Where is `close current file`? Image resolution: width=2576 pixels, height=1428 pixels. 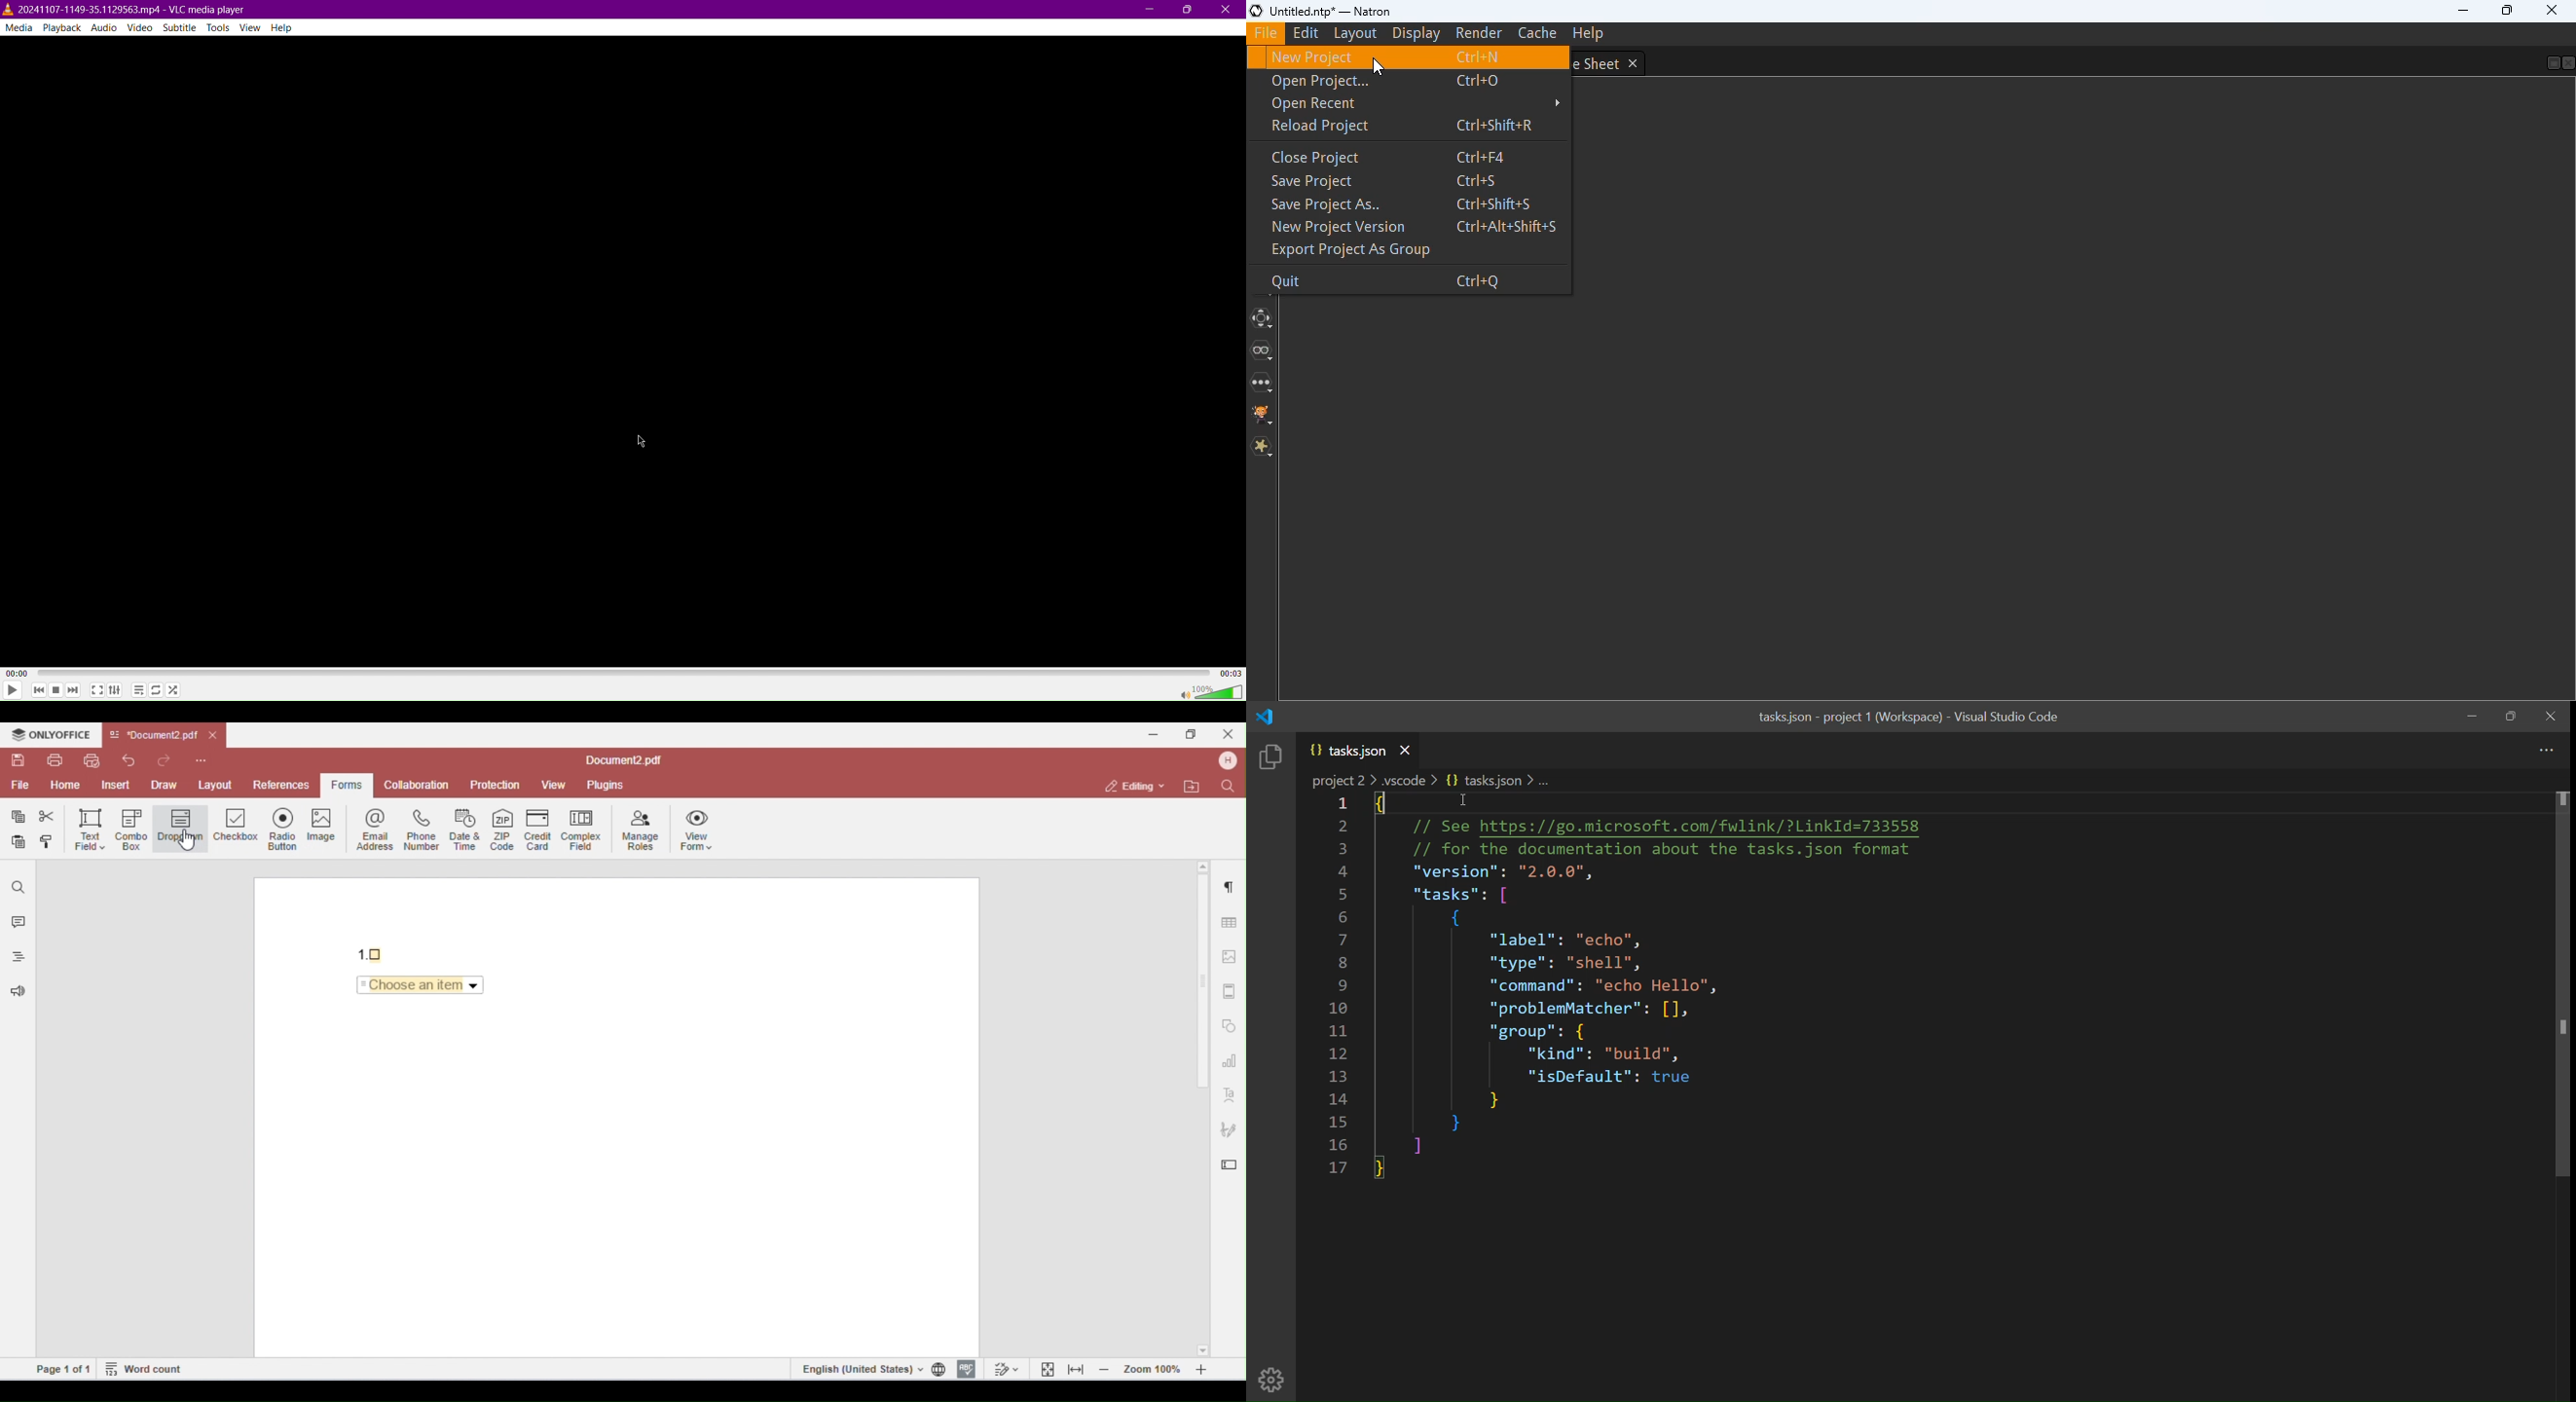 close current file is located at coordinates (1406, 749).